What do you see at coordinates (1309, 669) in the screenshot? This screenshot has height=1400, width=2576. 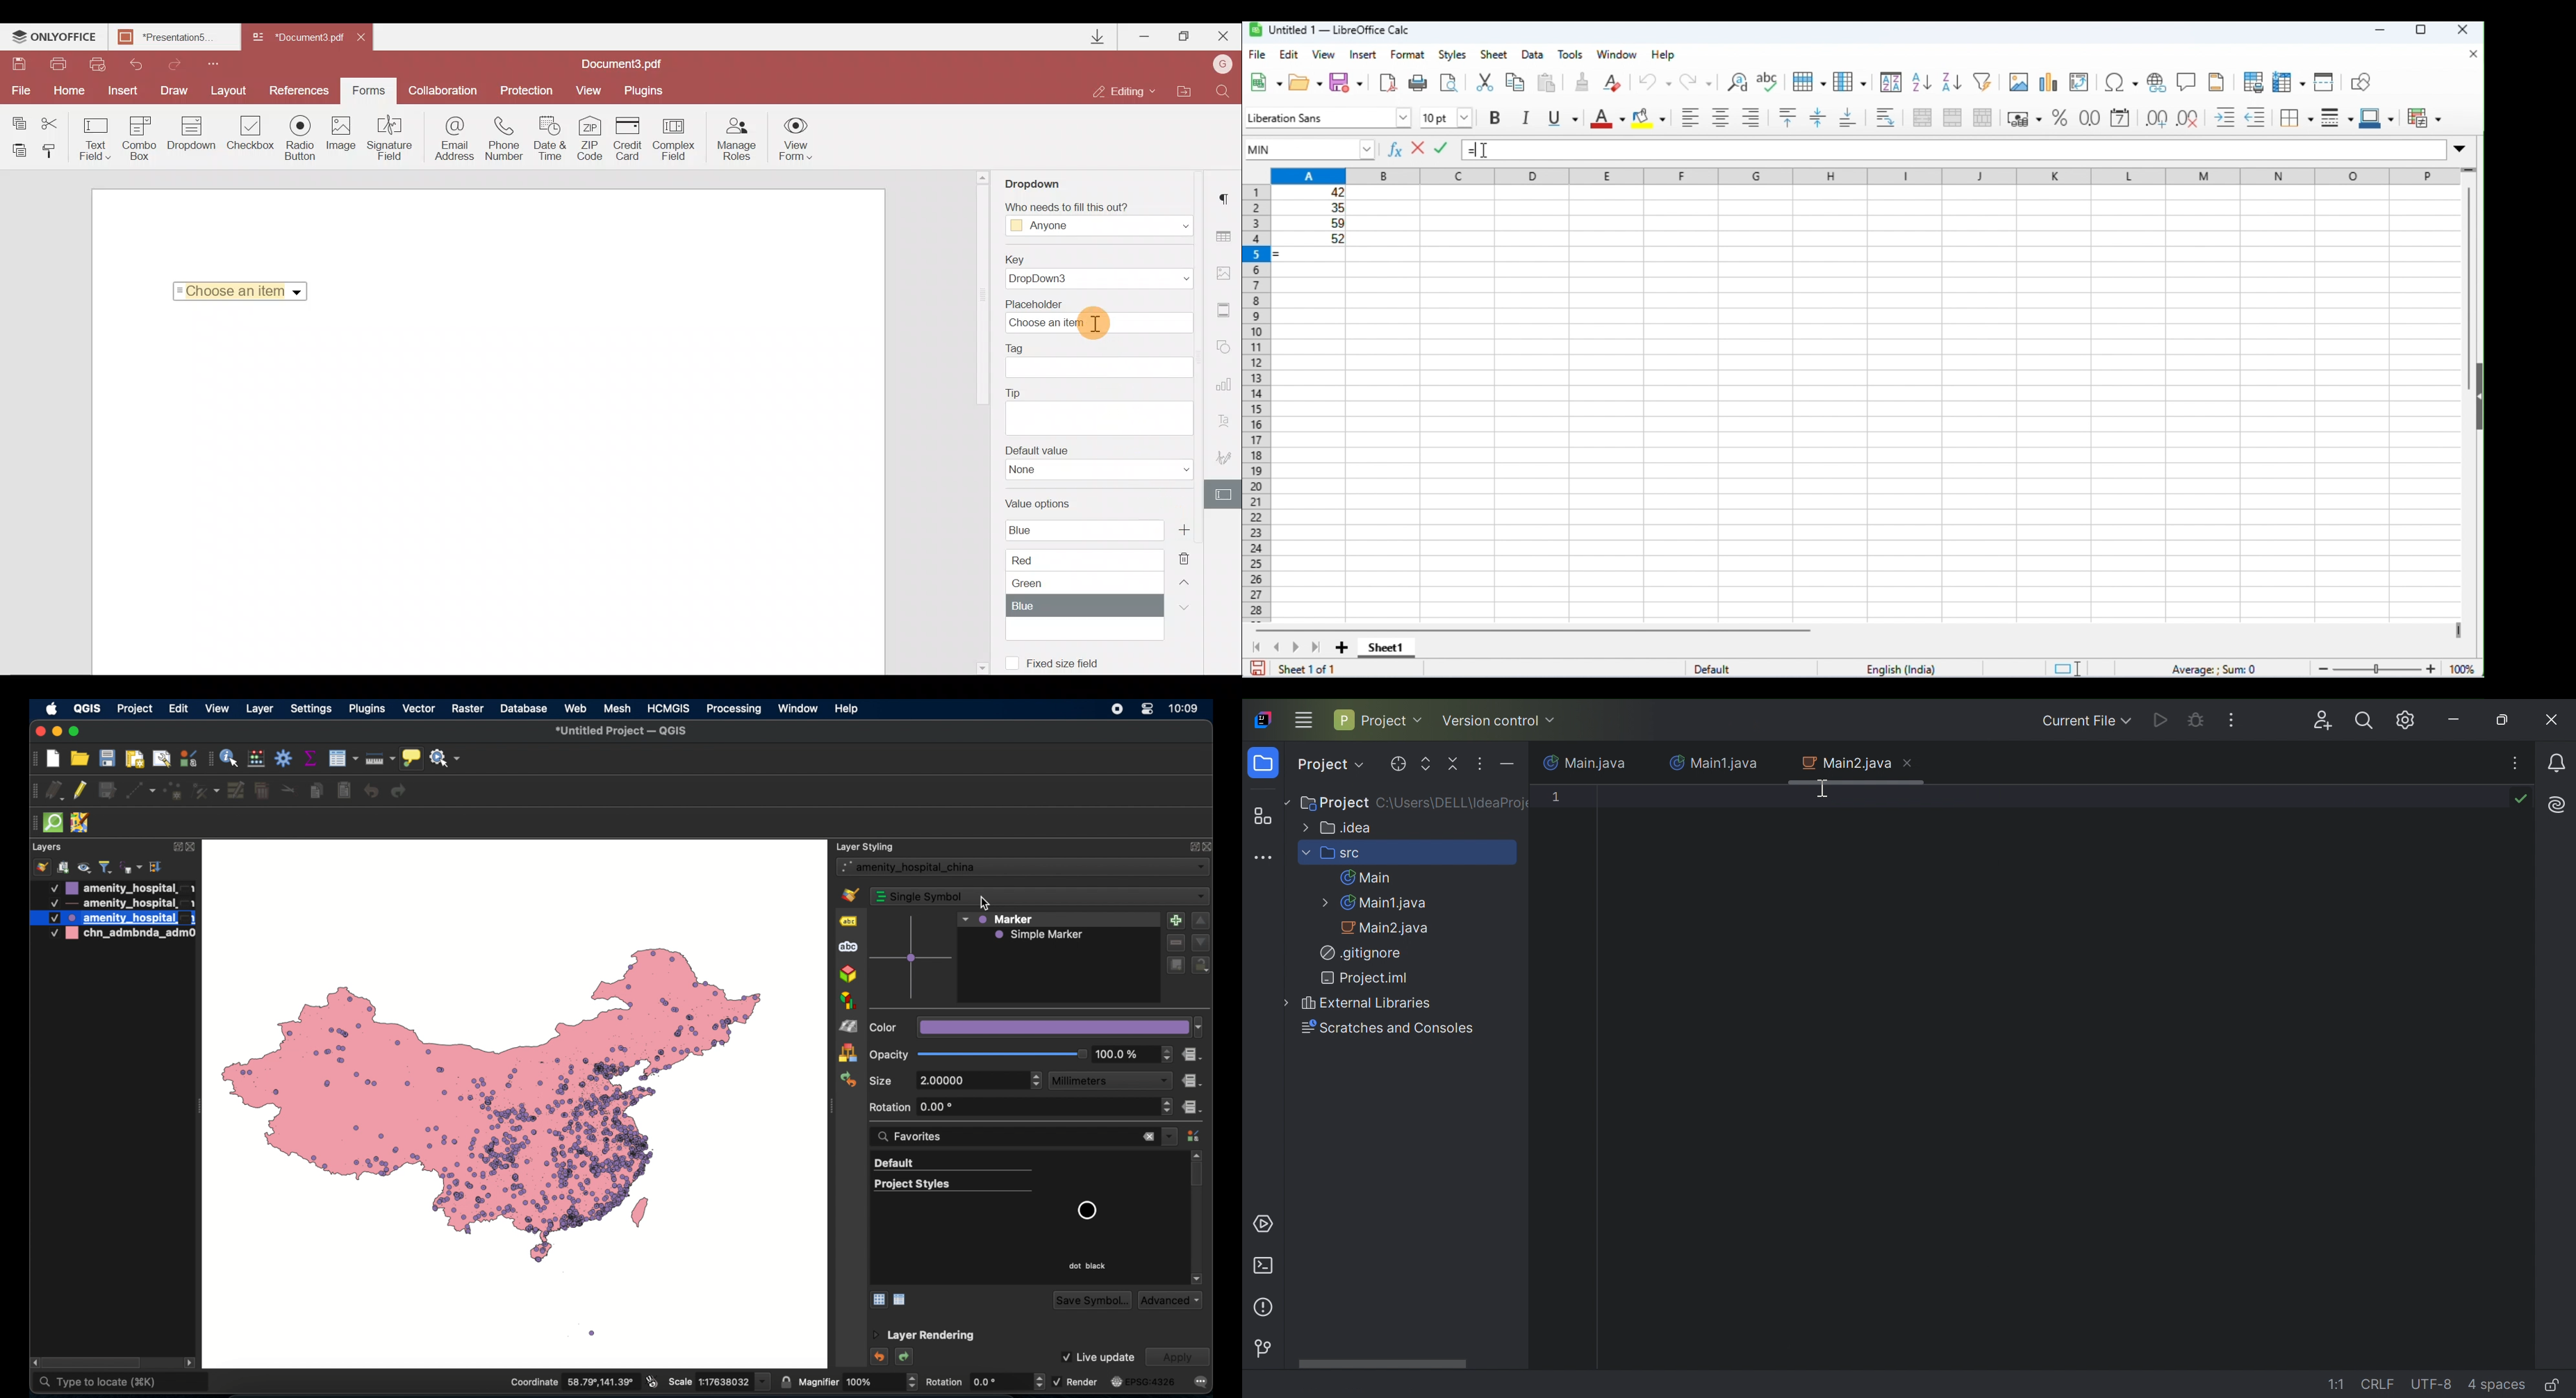 I see `sheet 1 of 1` at bounding box center [1309, 669].